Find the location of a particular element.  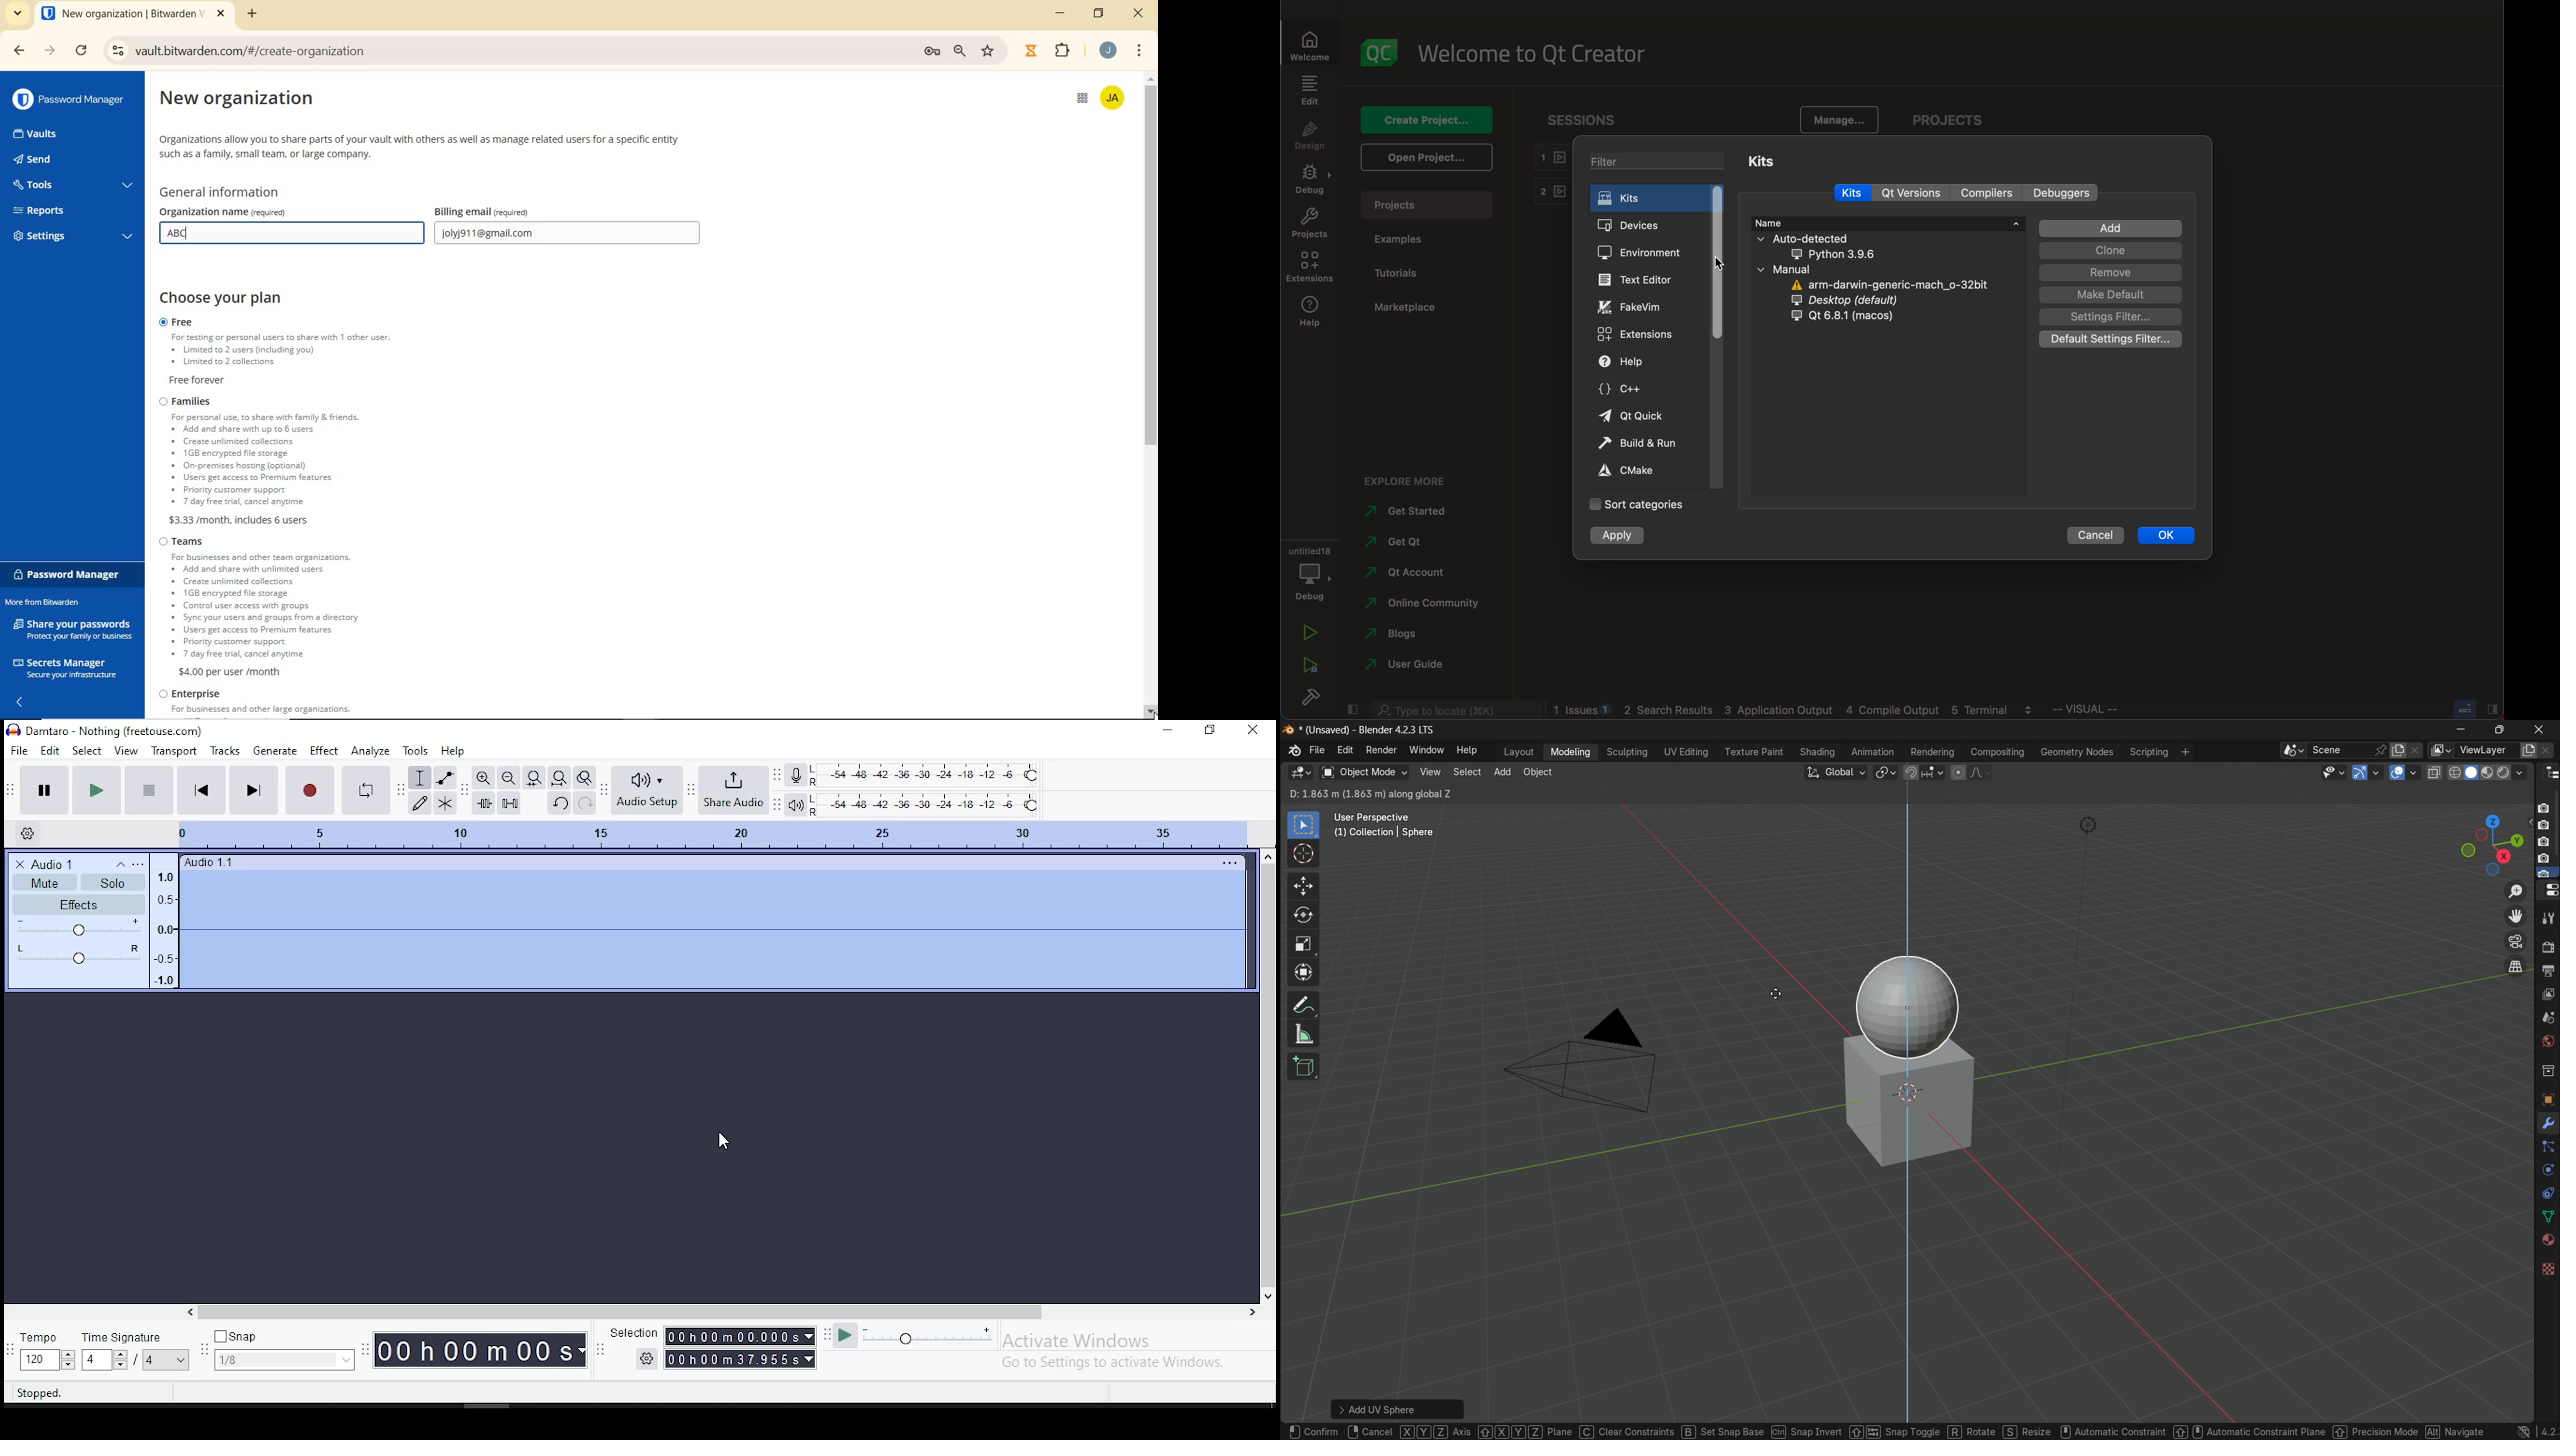

world is located at coordinates (2548, 1041).